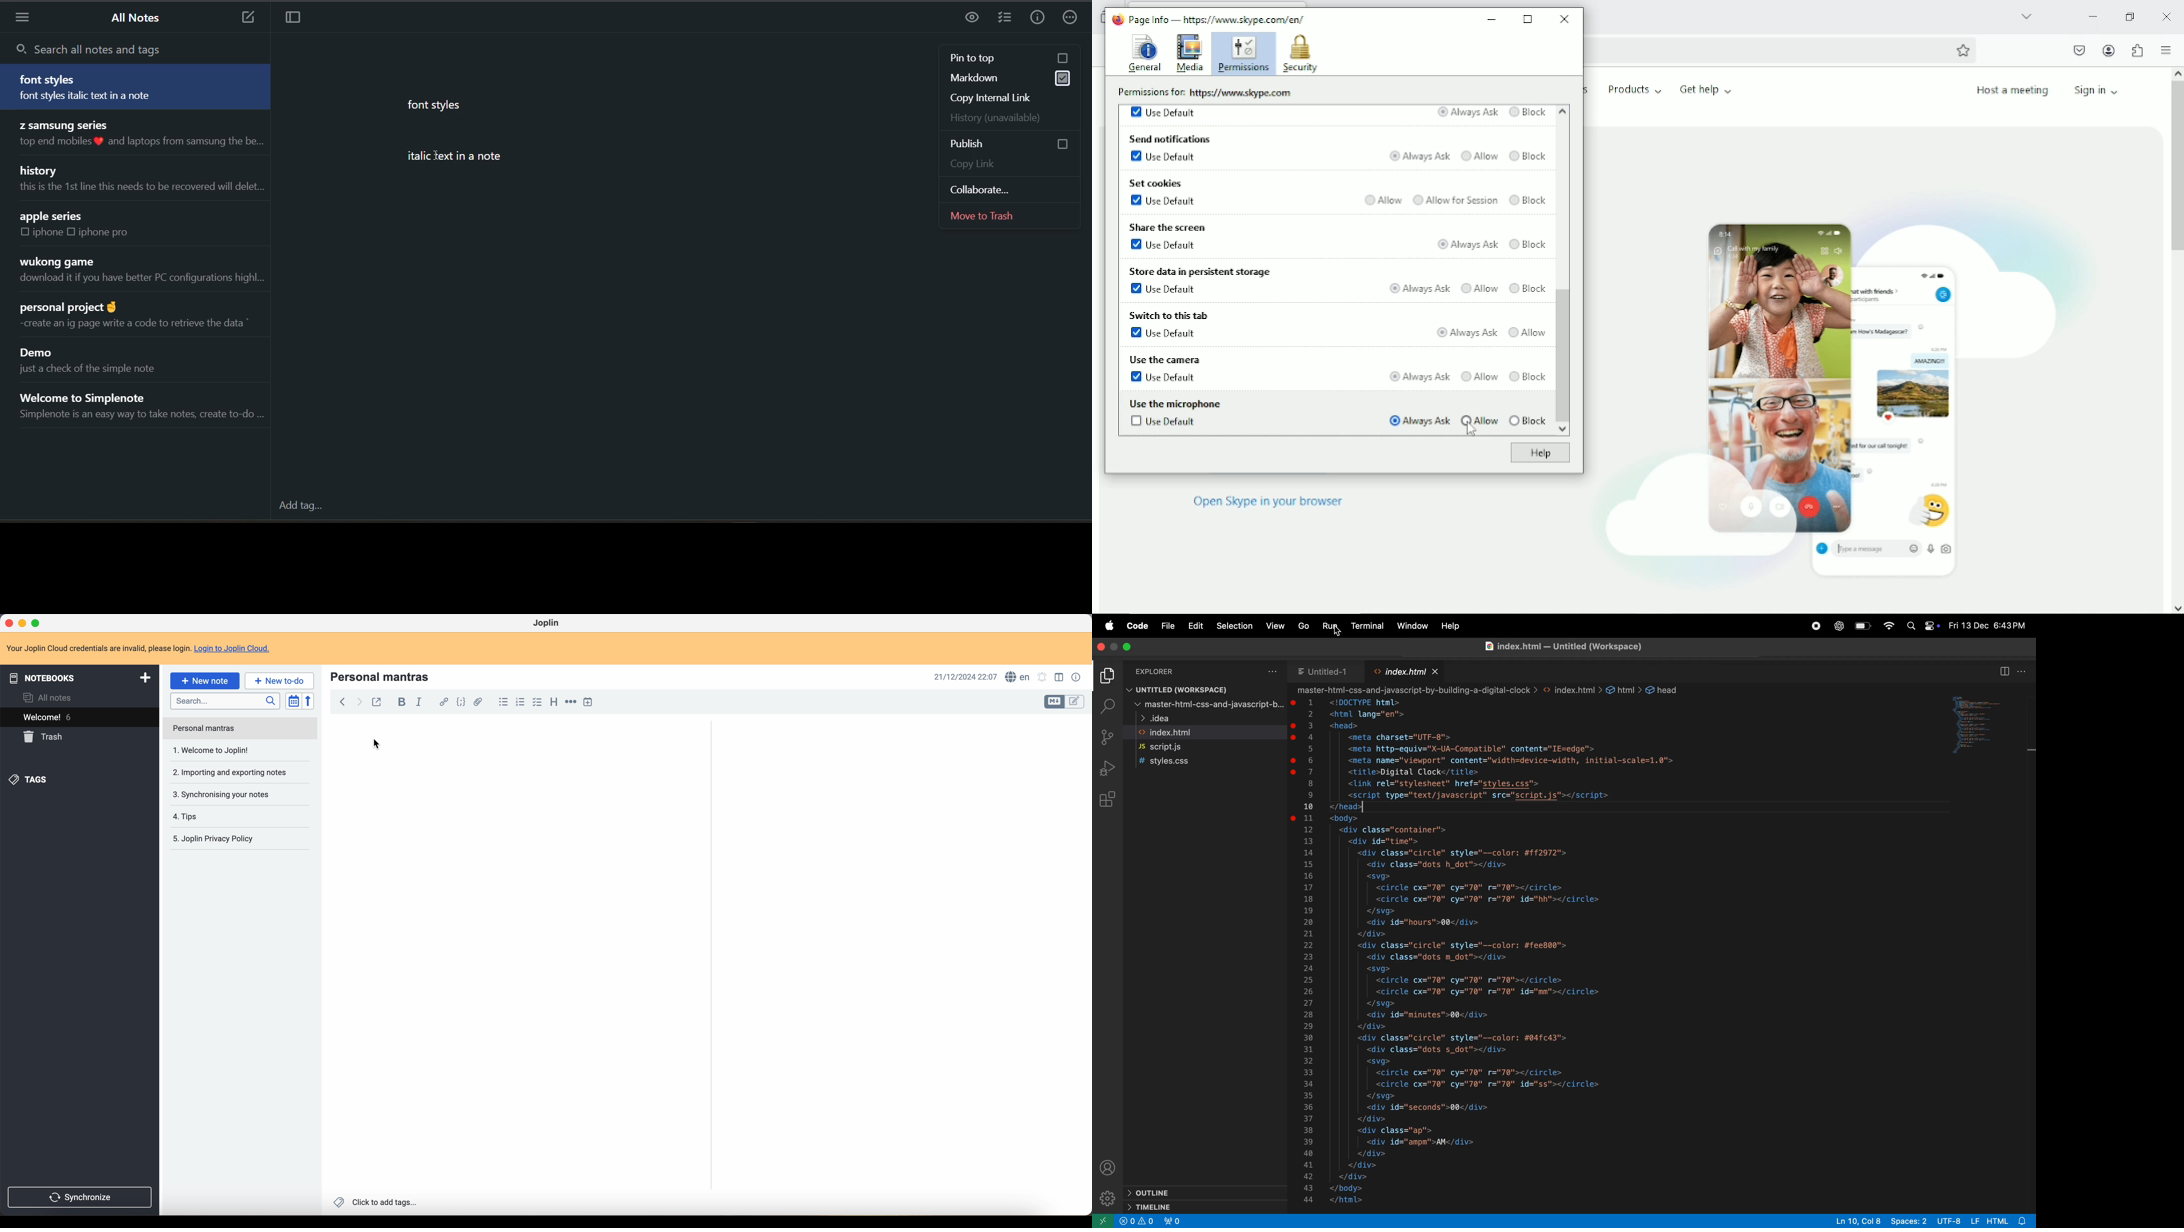 This screenshot has width=2184, height=1232. What do you see at coordinates (226, 702) in the screenshot?
I see `search bar` at bounding box center [226, 702].